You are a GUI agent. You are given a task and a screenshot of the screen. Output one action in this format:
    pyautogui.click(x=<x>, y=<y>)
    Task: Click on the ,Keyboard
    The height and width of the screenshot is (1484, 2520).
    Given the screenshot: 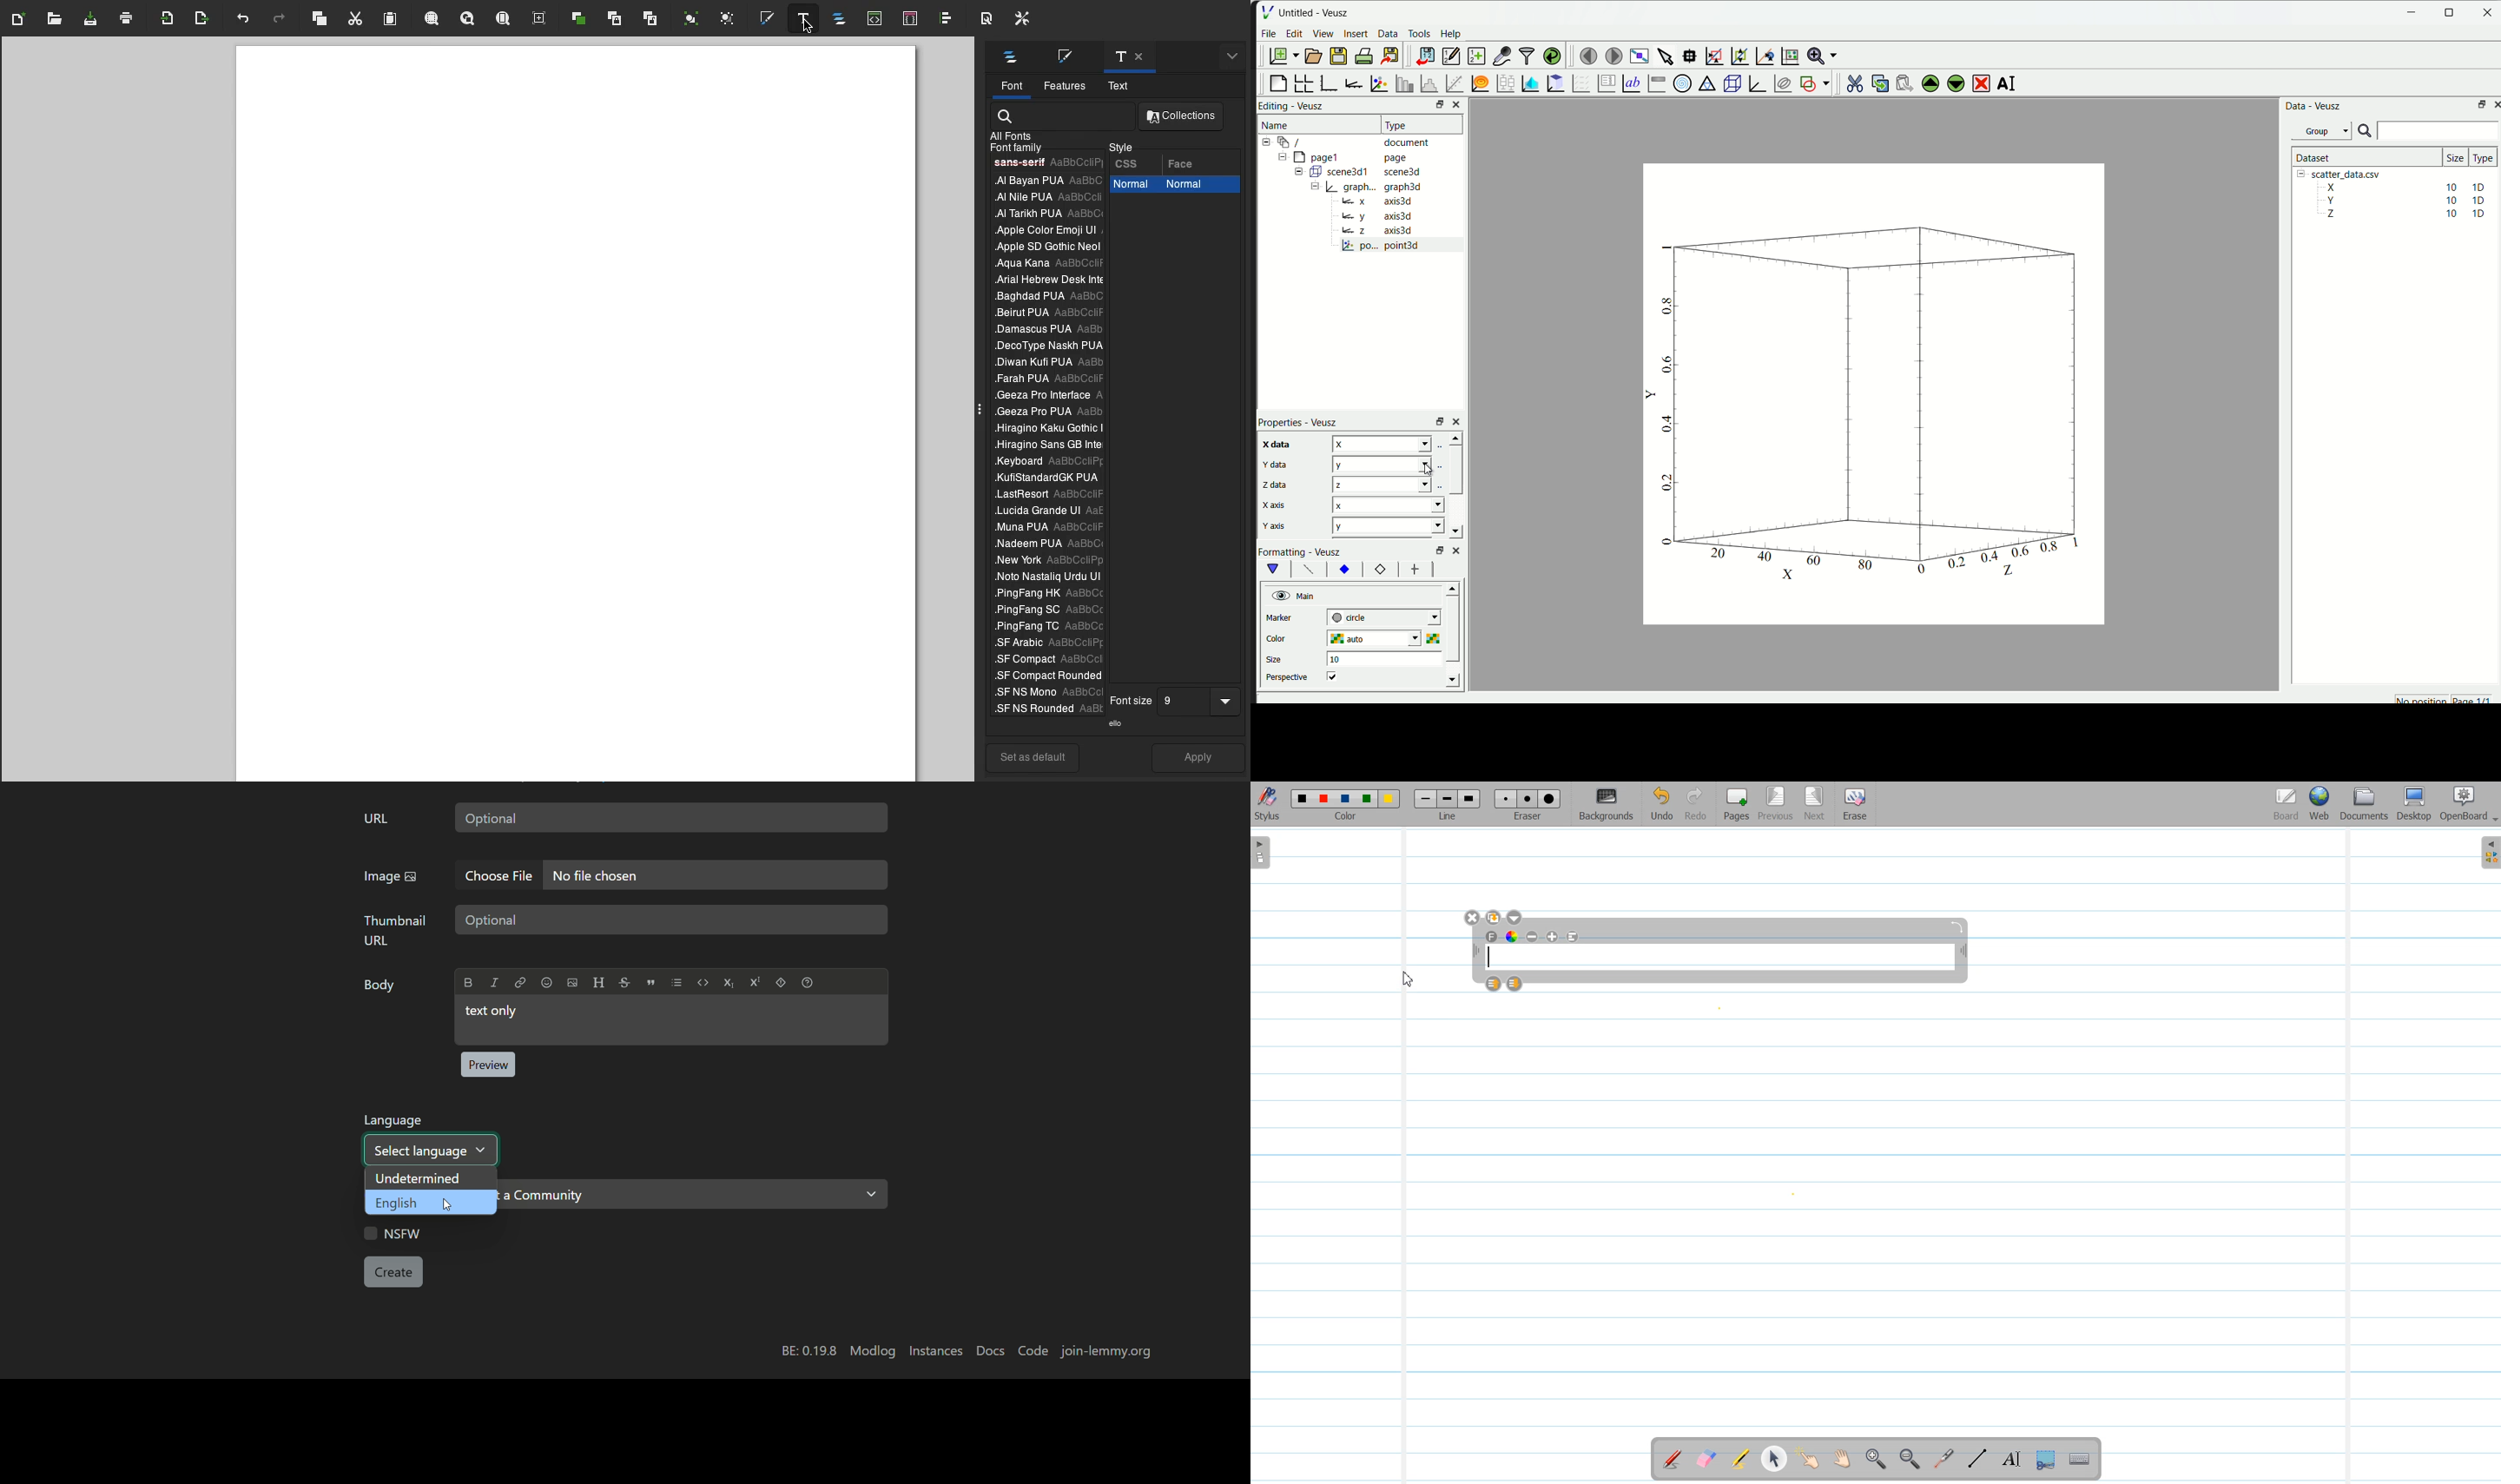 What is the action you would take?
    pyautogui.click(x=1046, y=445)
    